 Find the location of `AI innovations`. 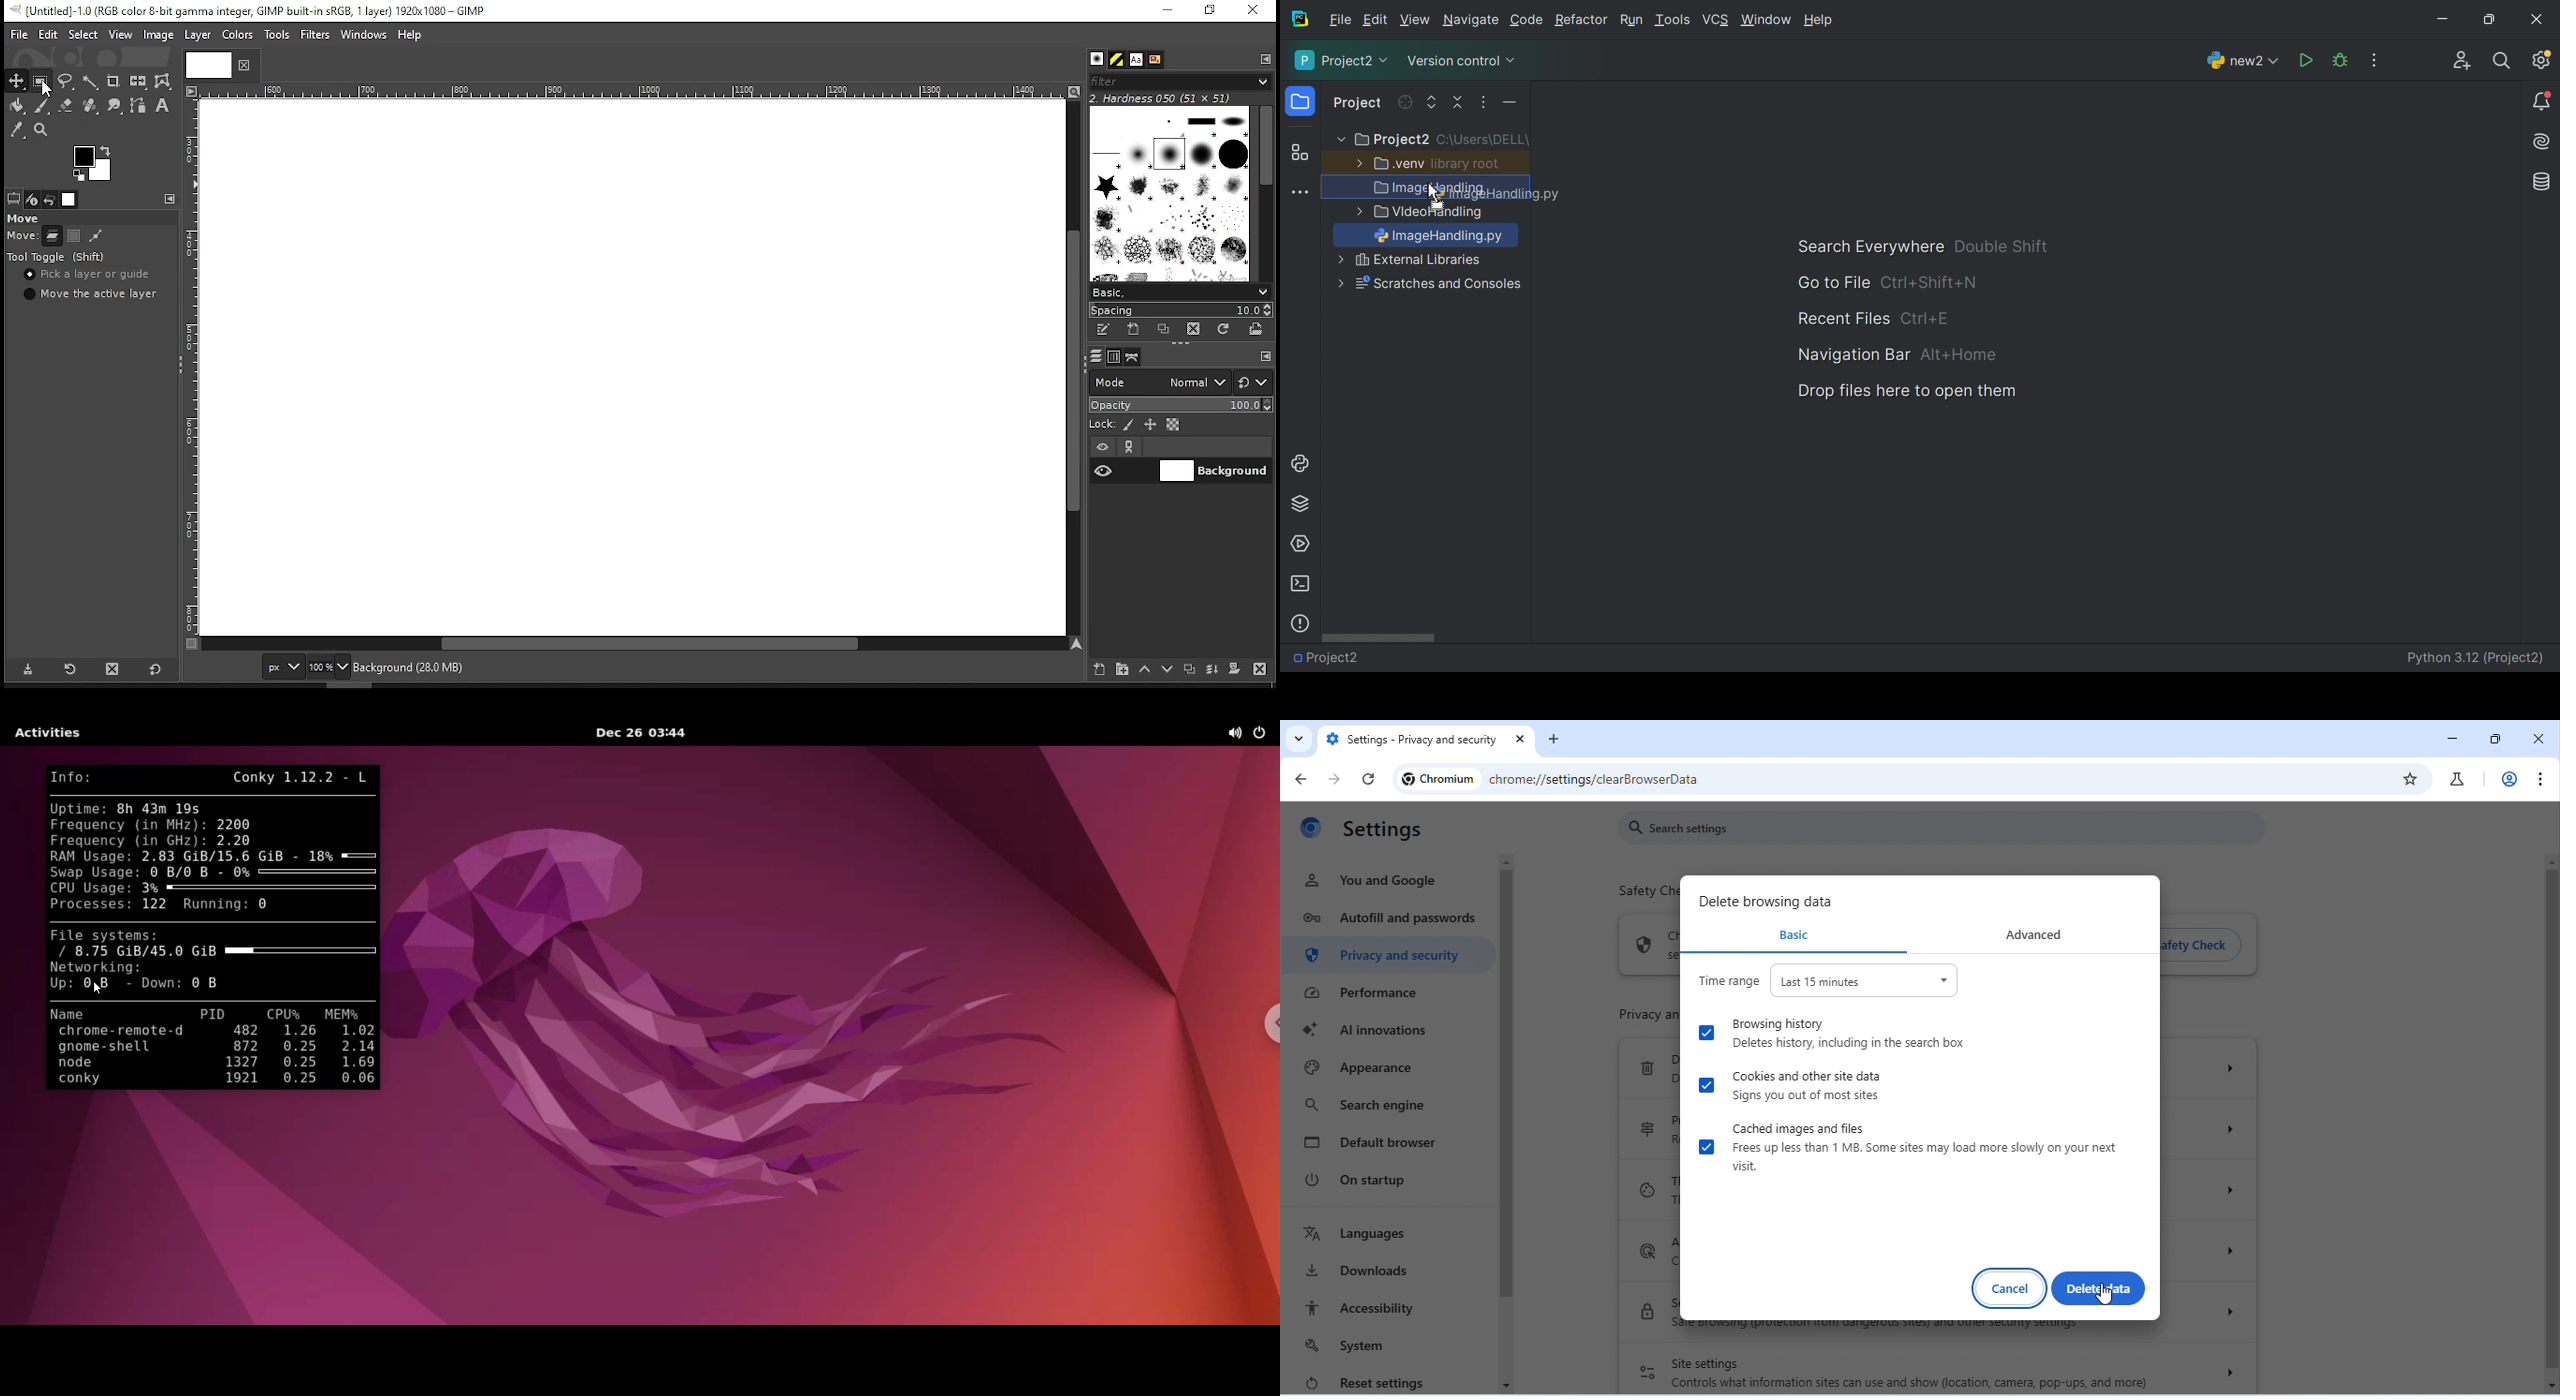

AI innovations is located at coordinates (1376, 1030).